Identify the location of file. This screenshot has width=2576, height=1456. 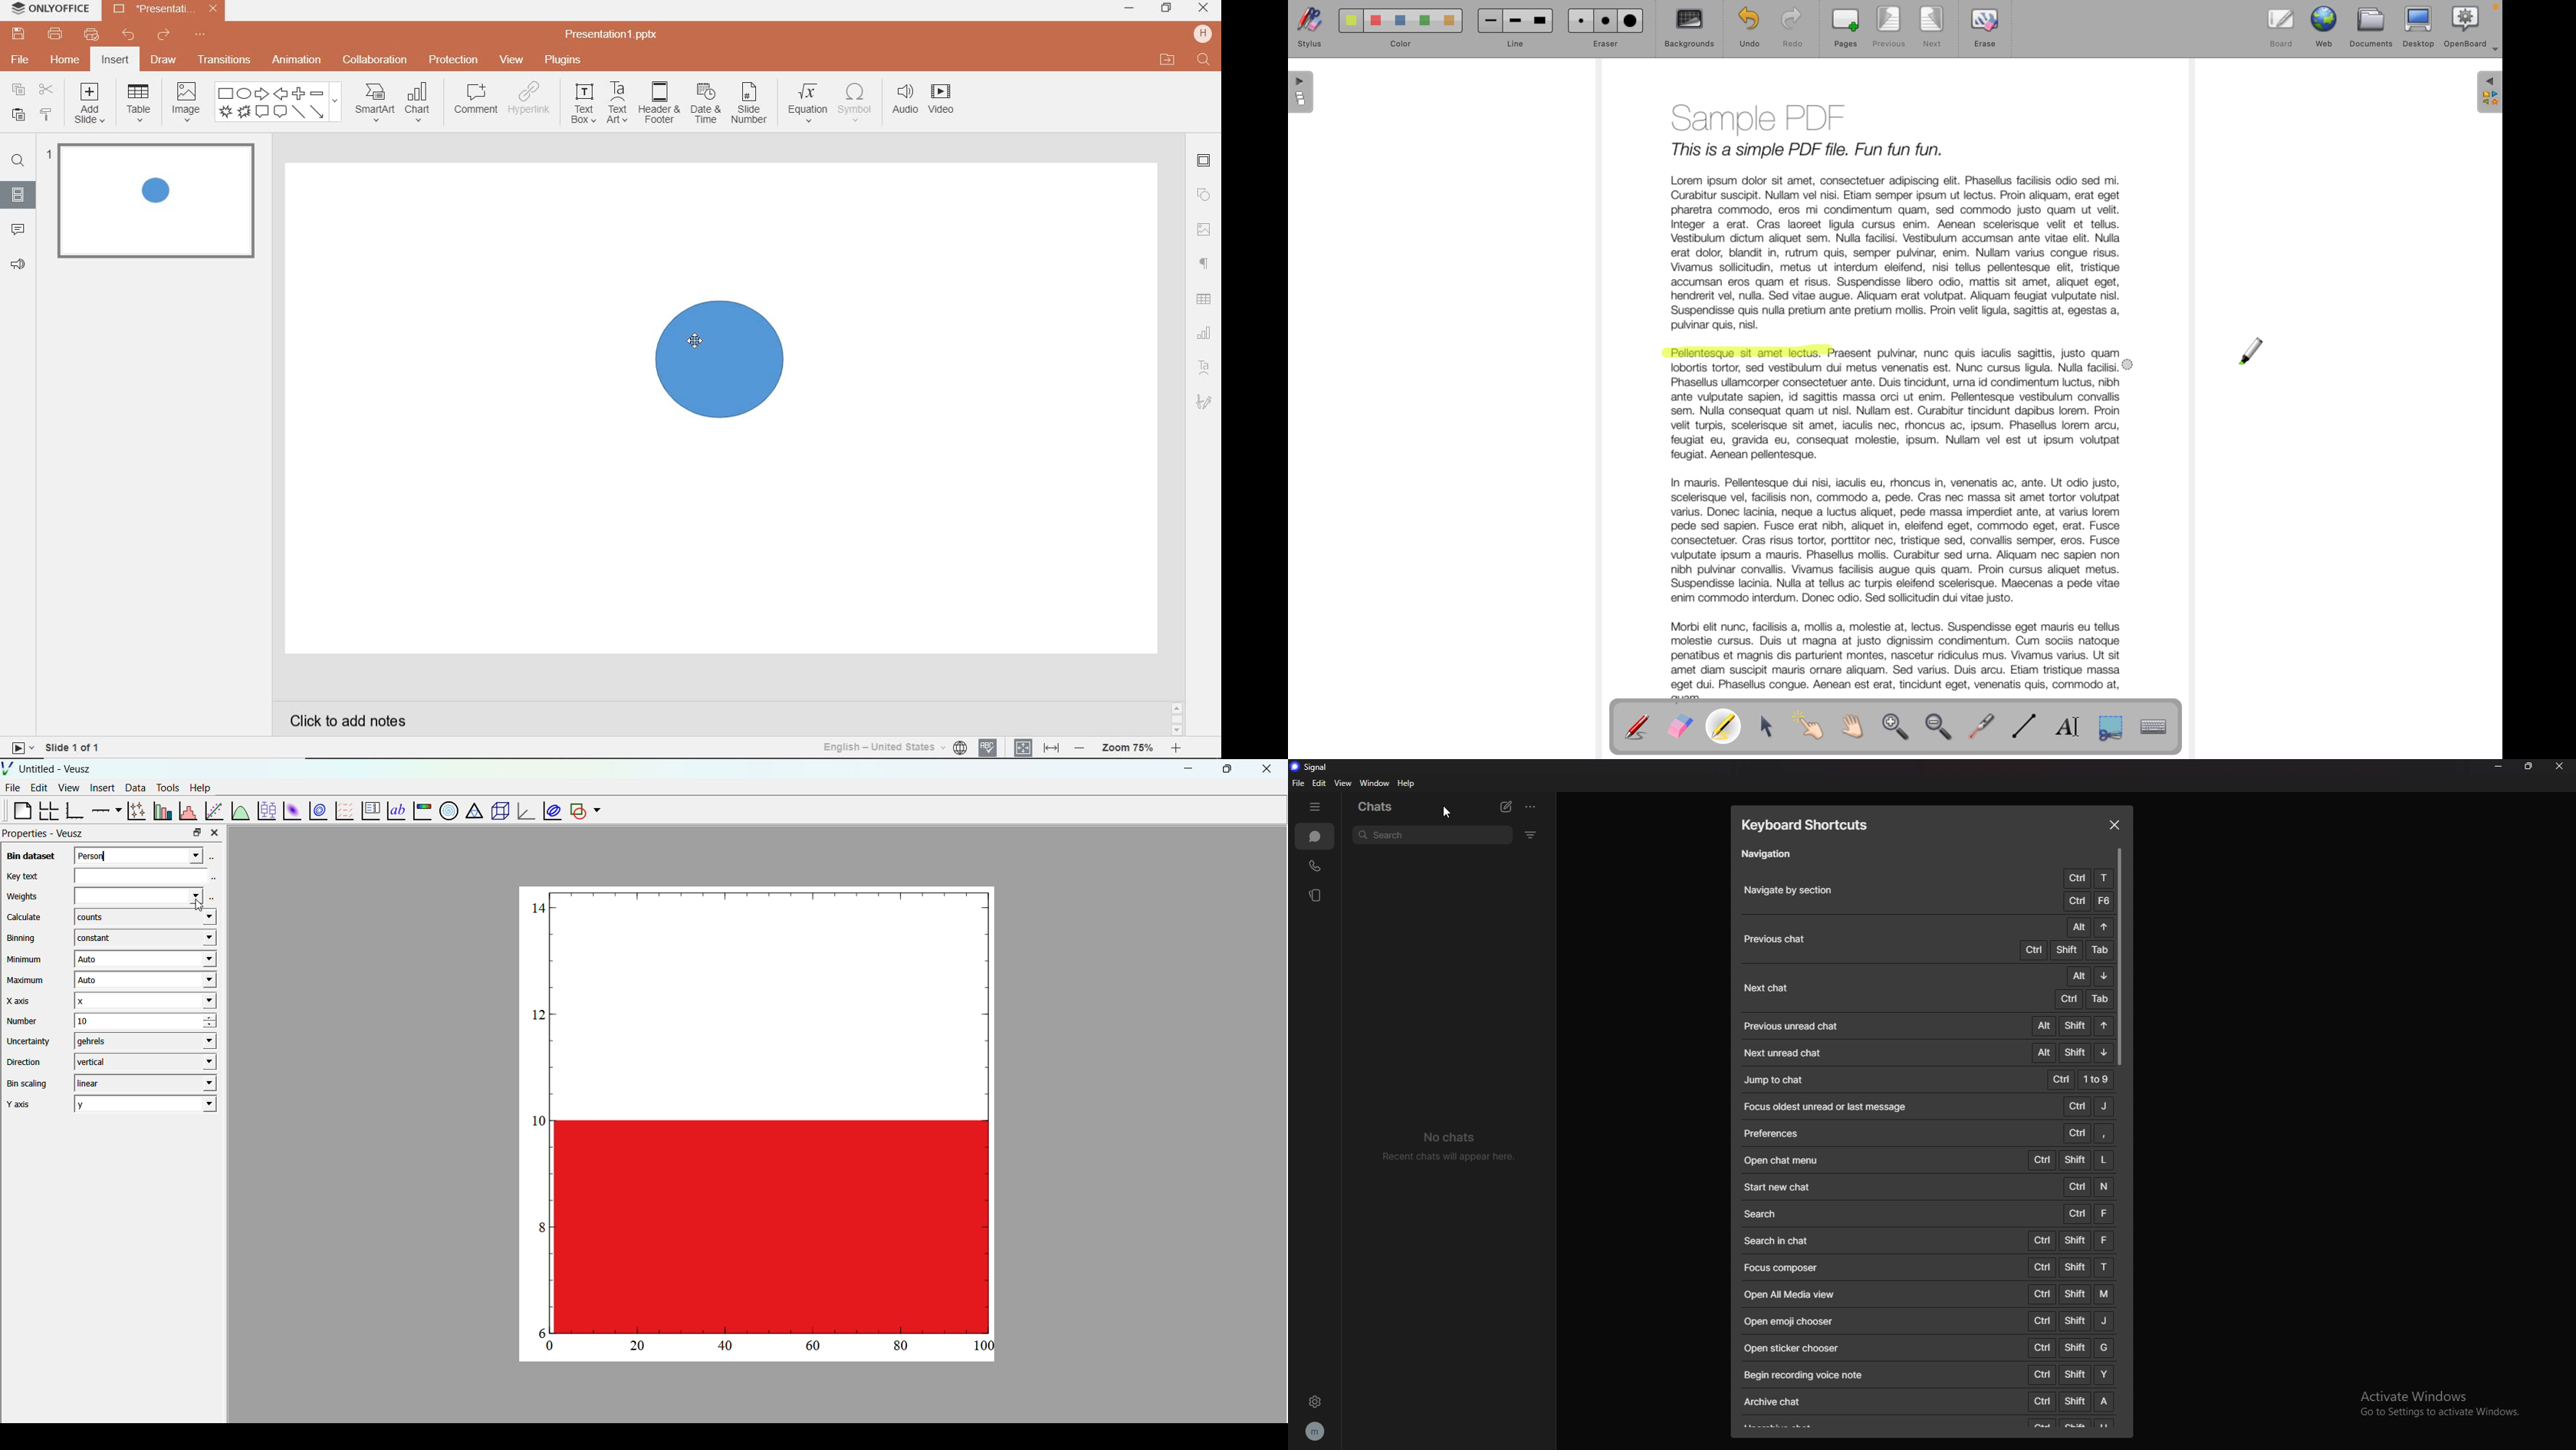
(19, 59).